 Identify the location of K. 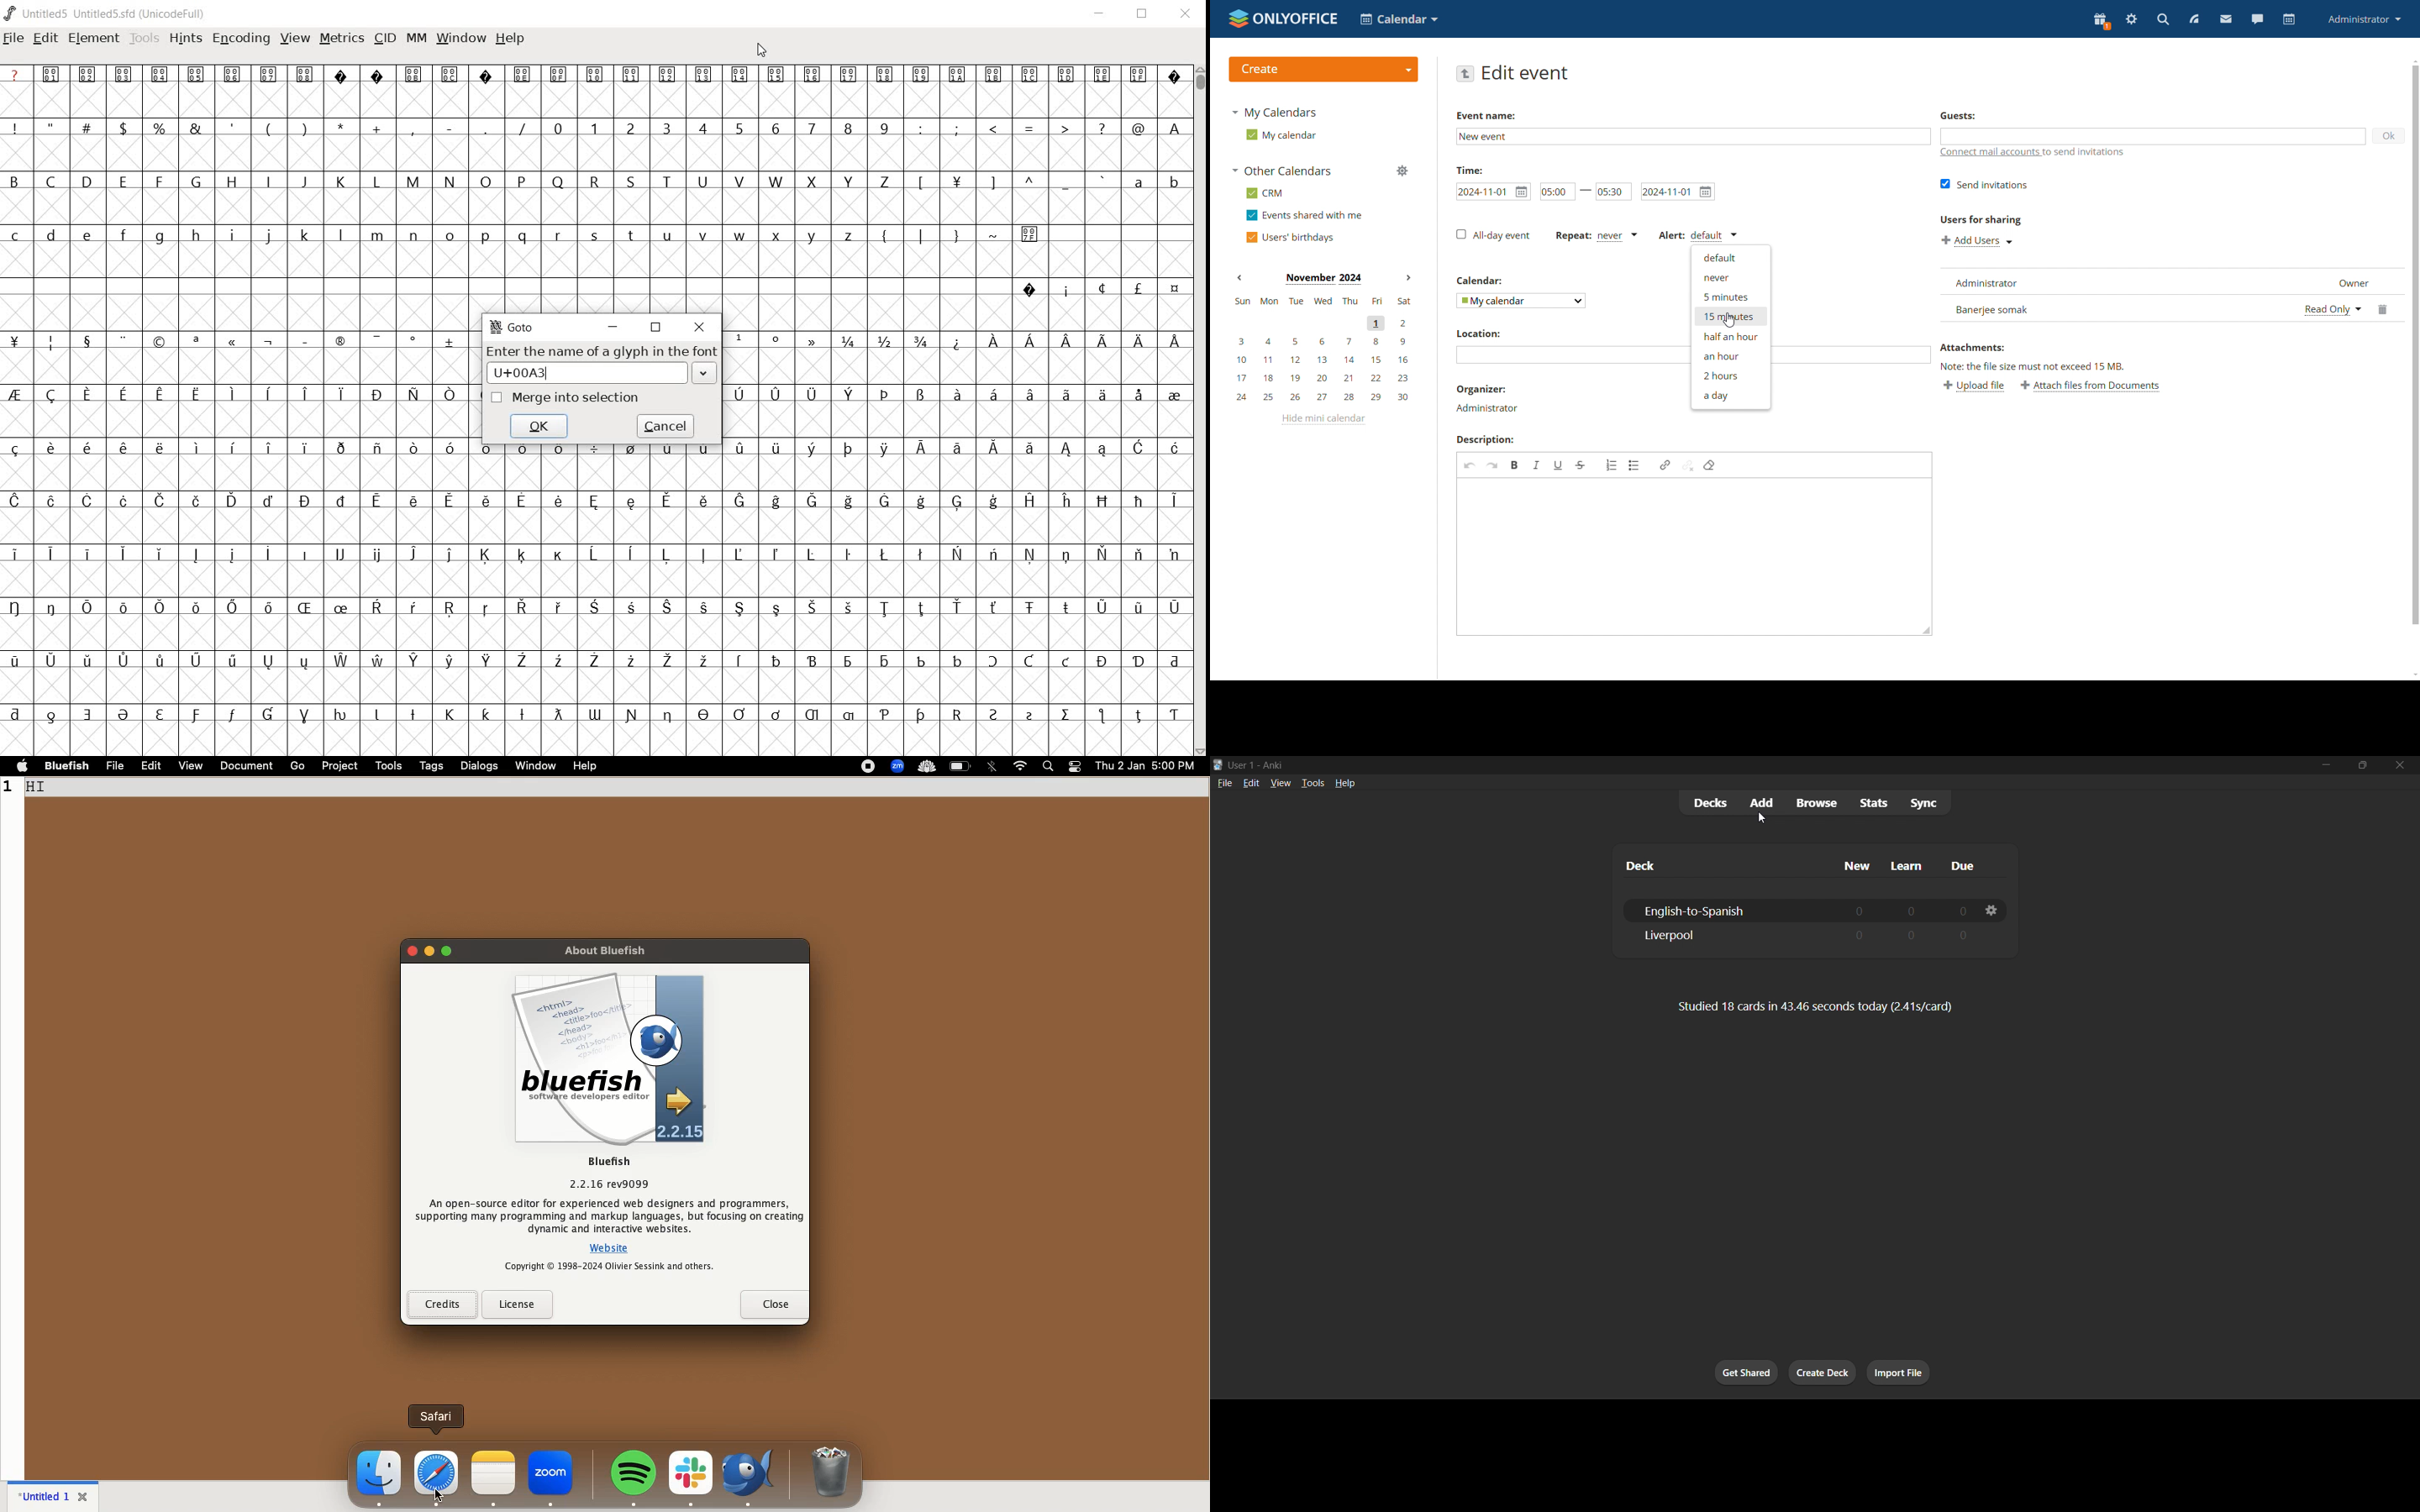
(340, 181).